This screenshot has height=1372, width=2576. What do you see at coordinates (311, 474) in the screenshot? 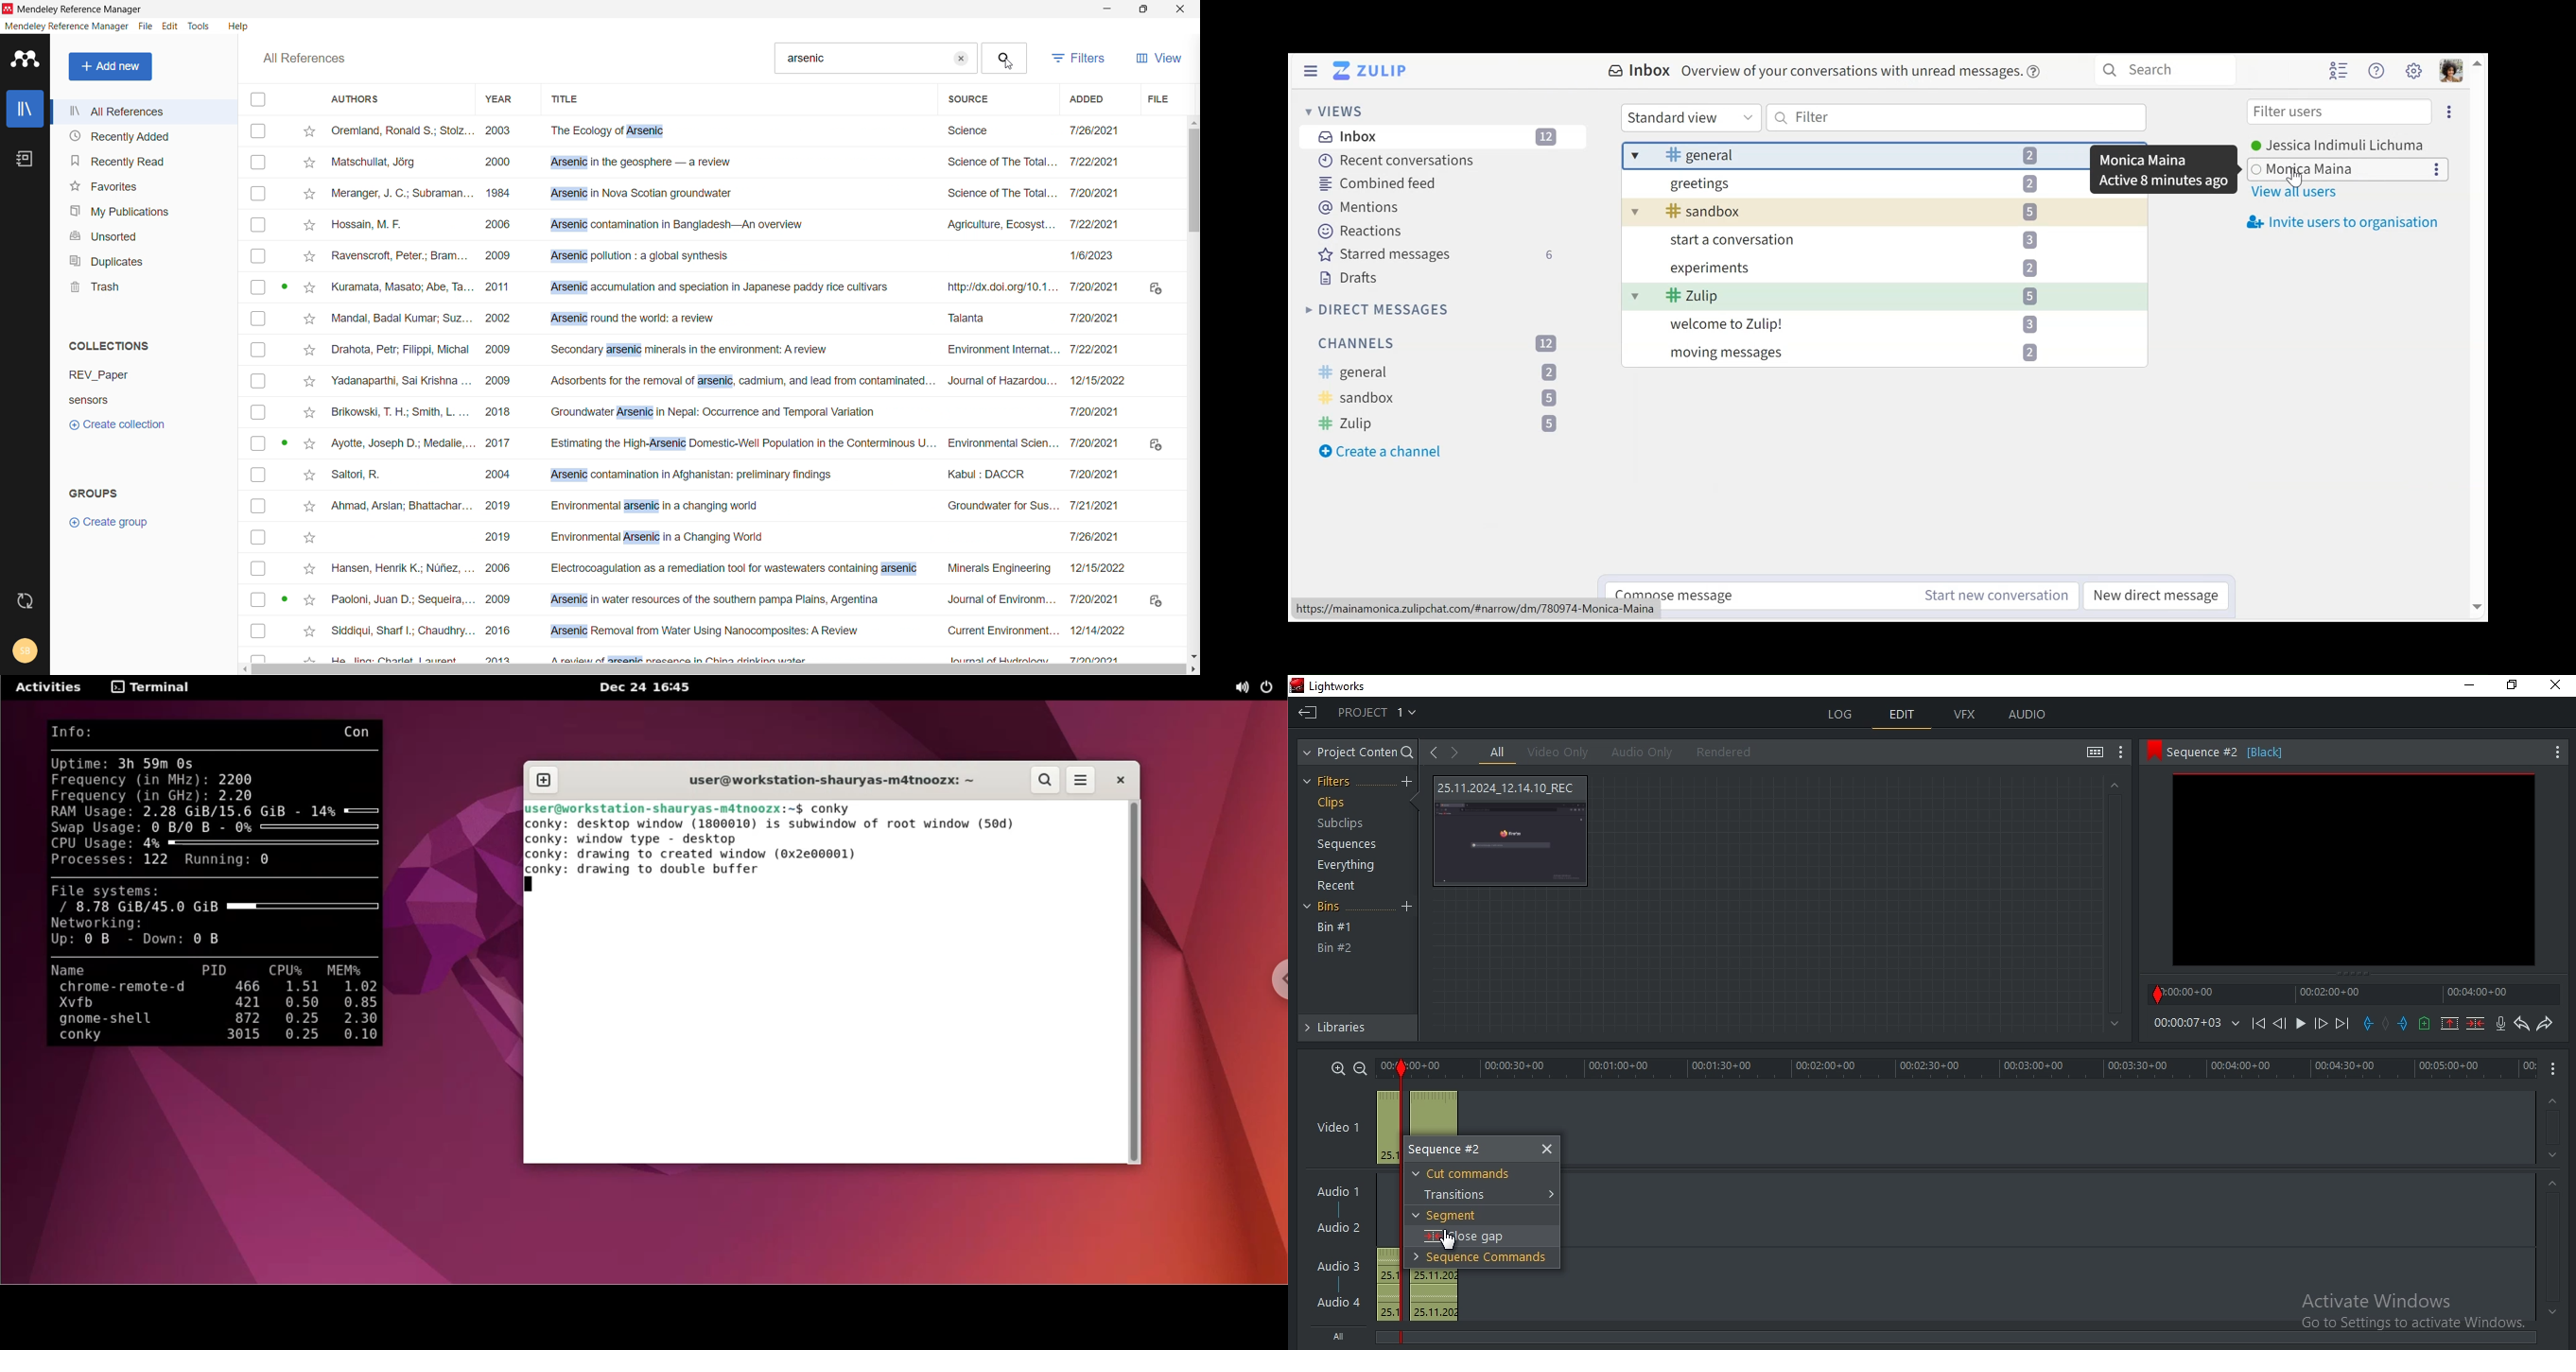
I see `Add to favorites` at bounding box center [311, 474].